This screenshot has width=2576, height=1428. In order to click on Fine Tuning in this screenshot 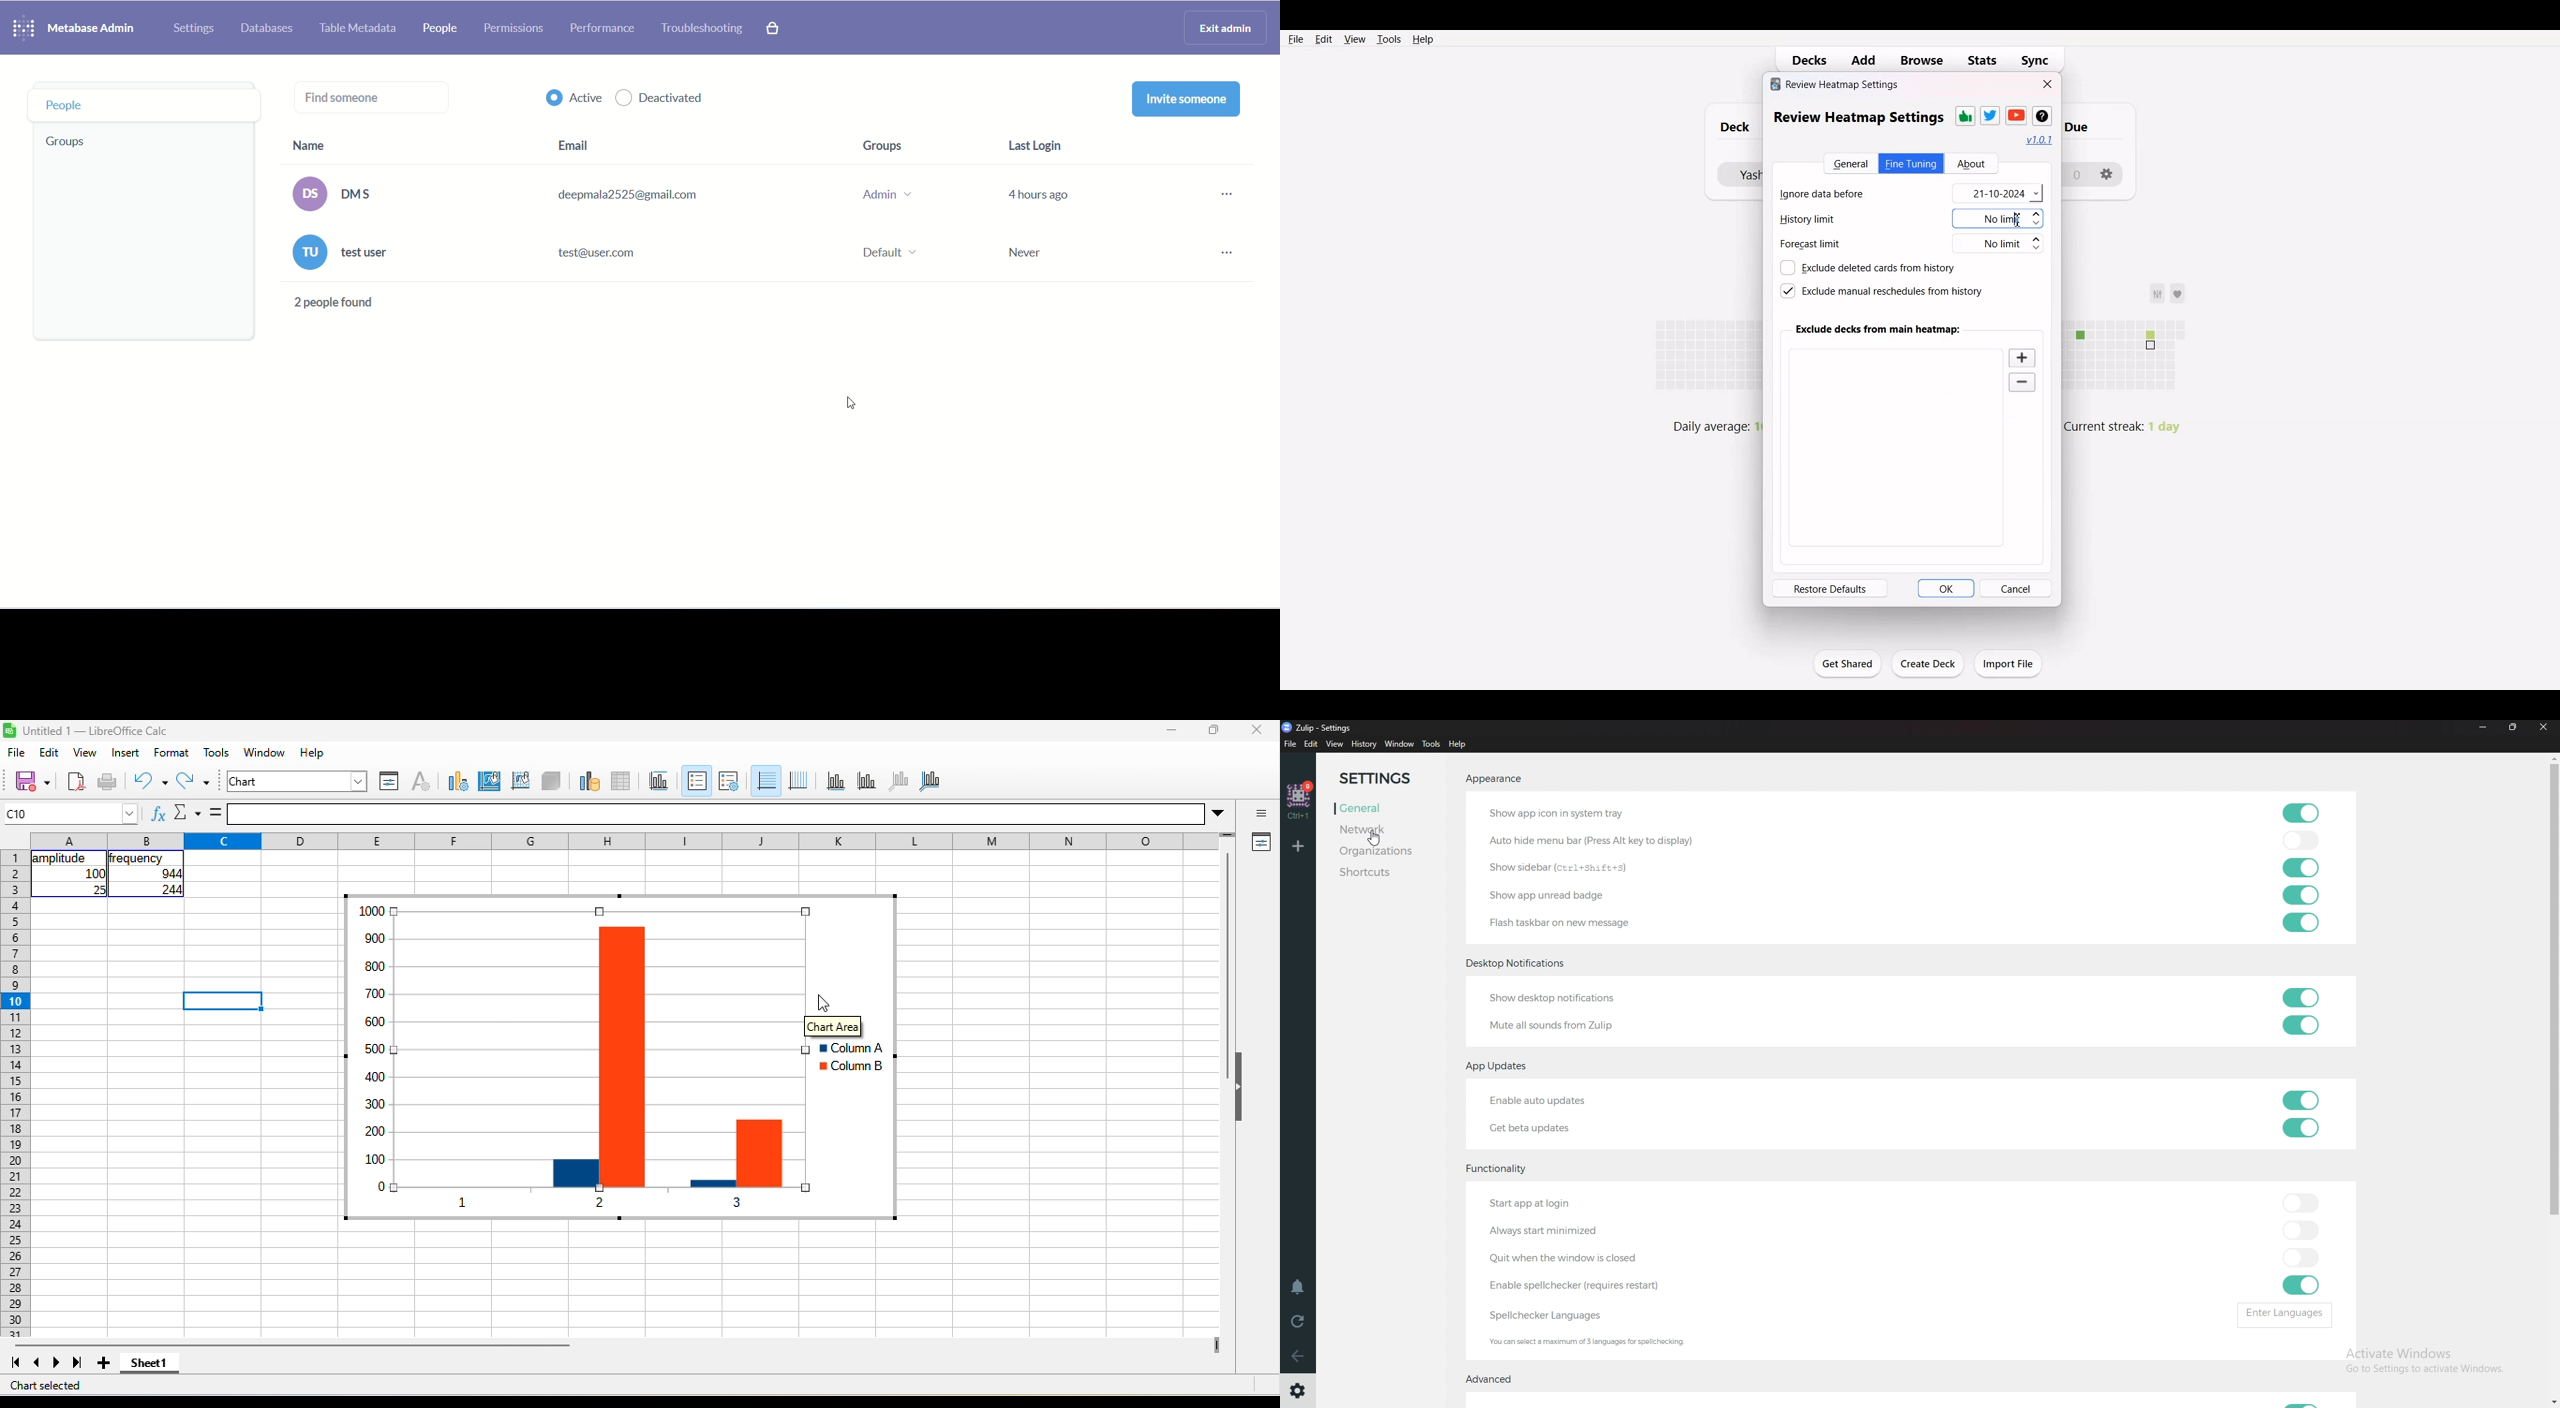, I will do `click(1911, 163)`.